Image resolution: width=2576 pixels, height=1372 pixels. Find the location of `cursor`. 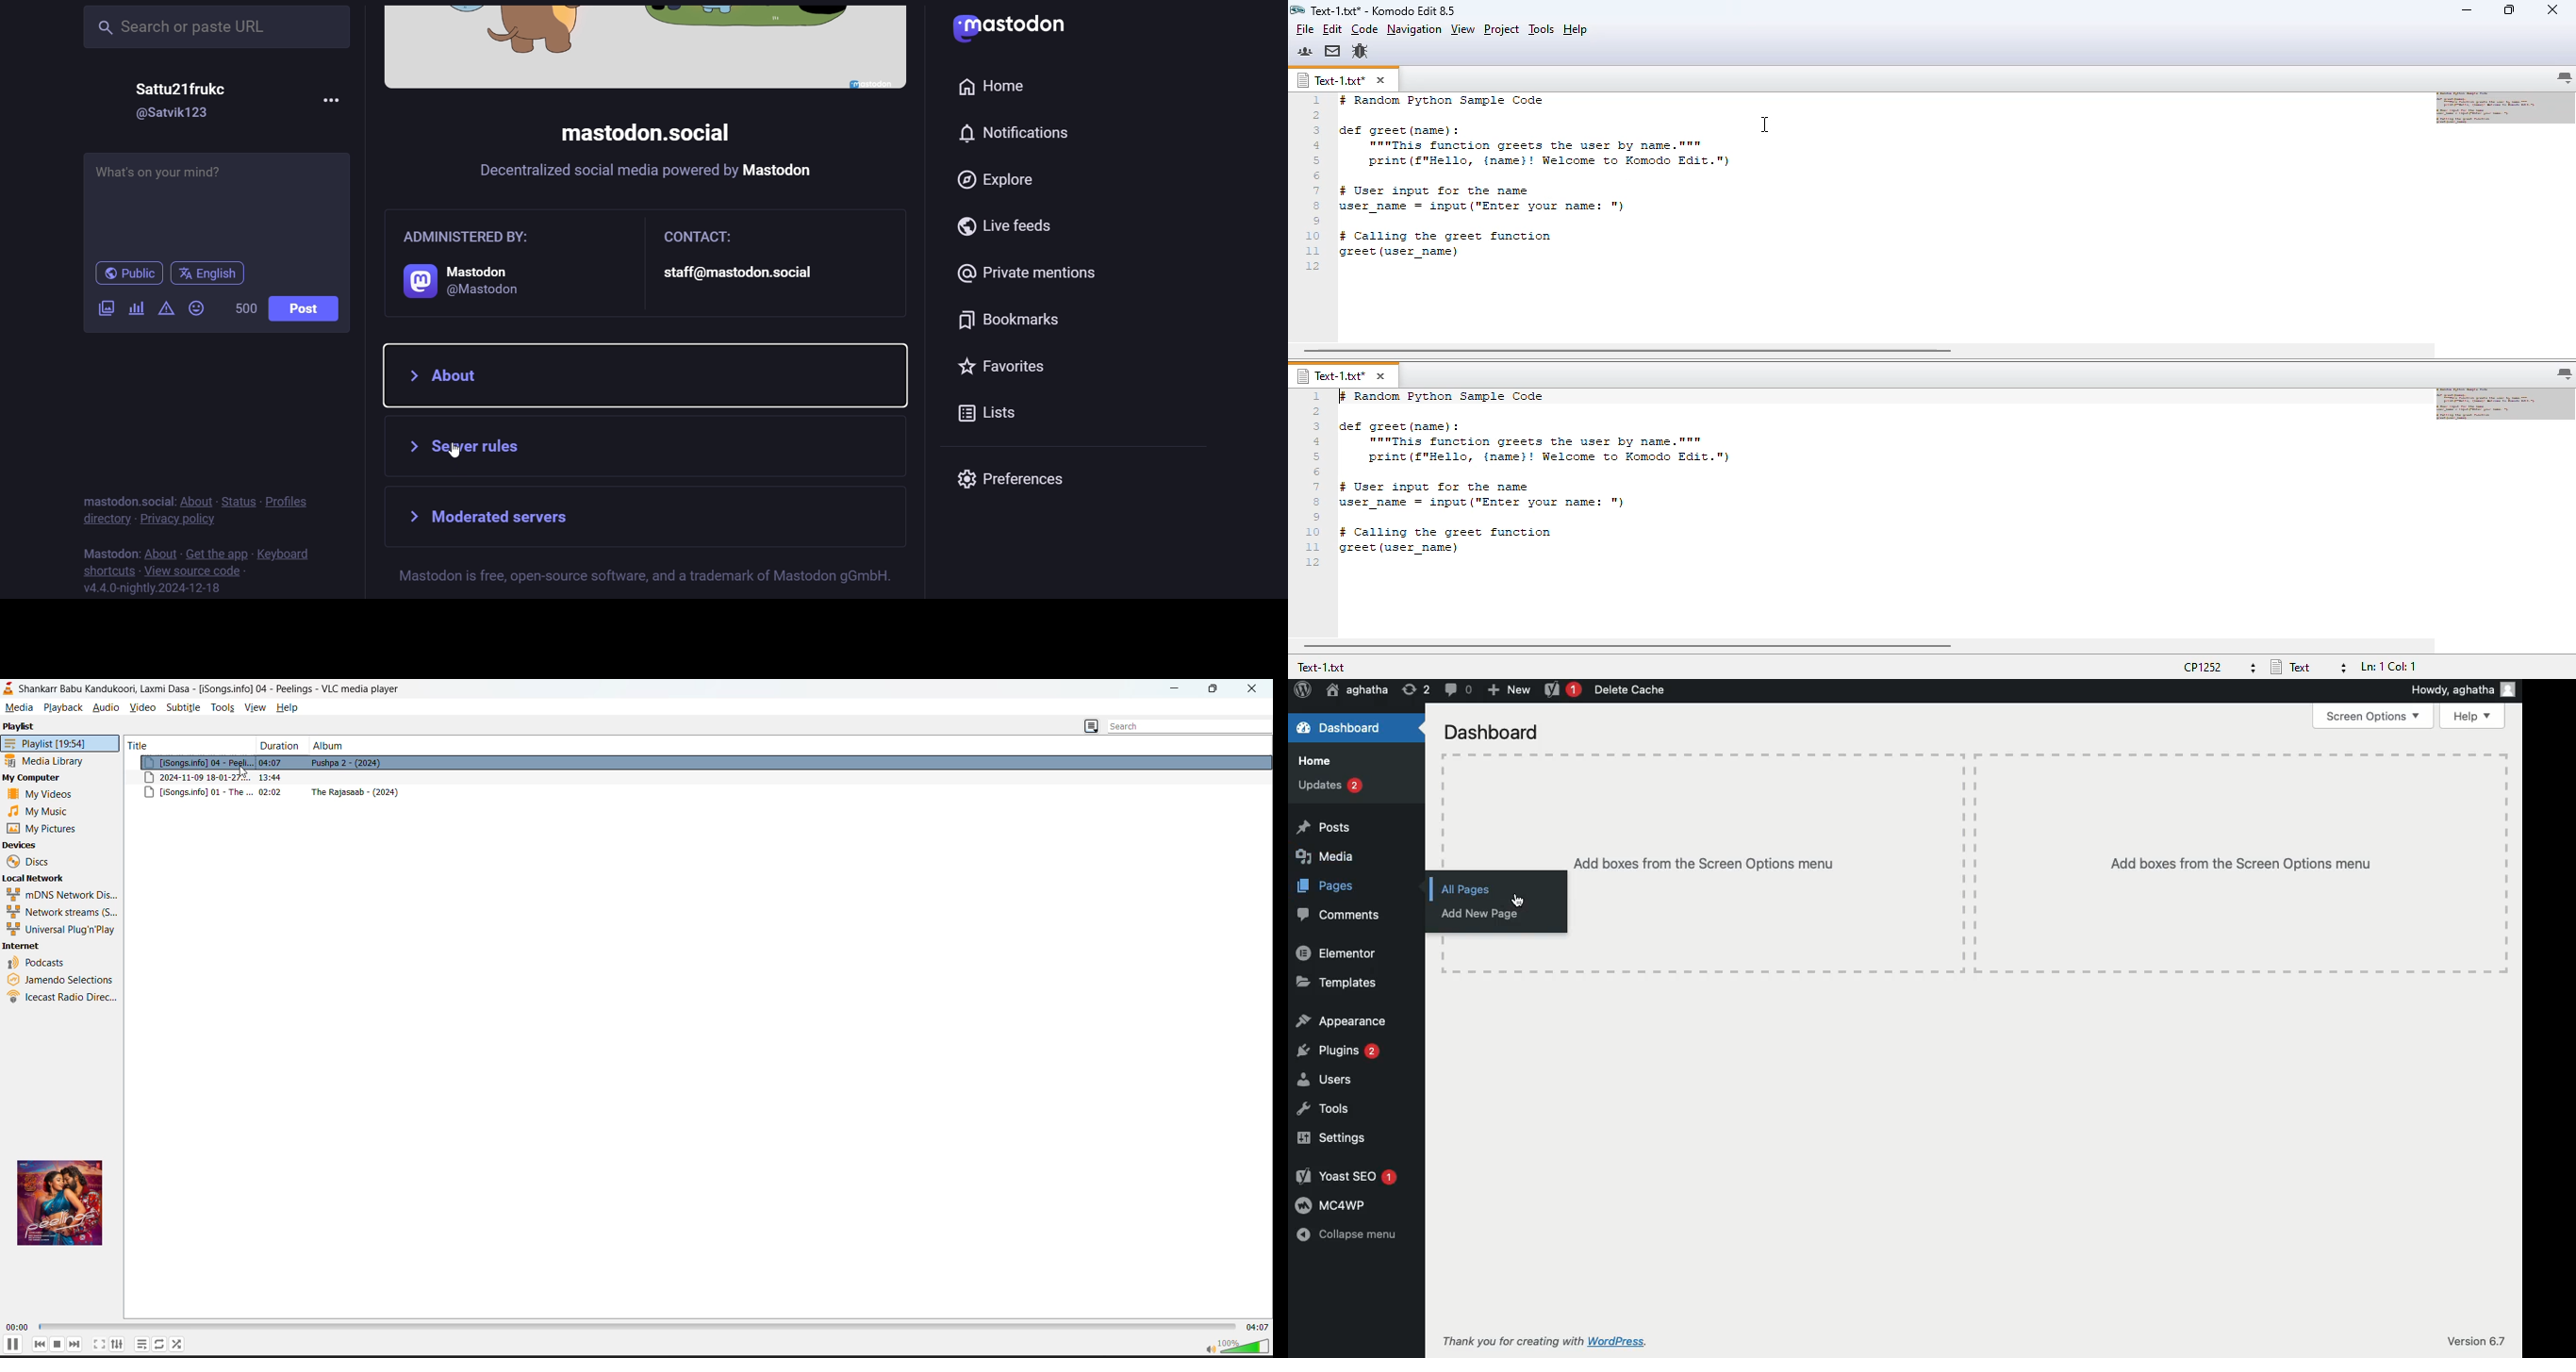

cursor is located at coordinates (1523, 901).